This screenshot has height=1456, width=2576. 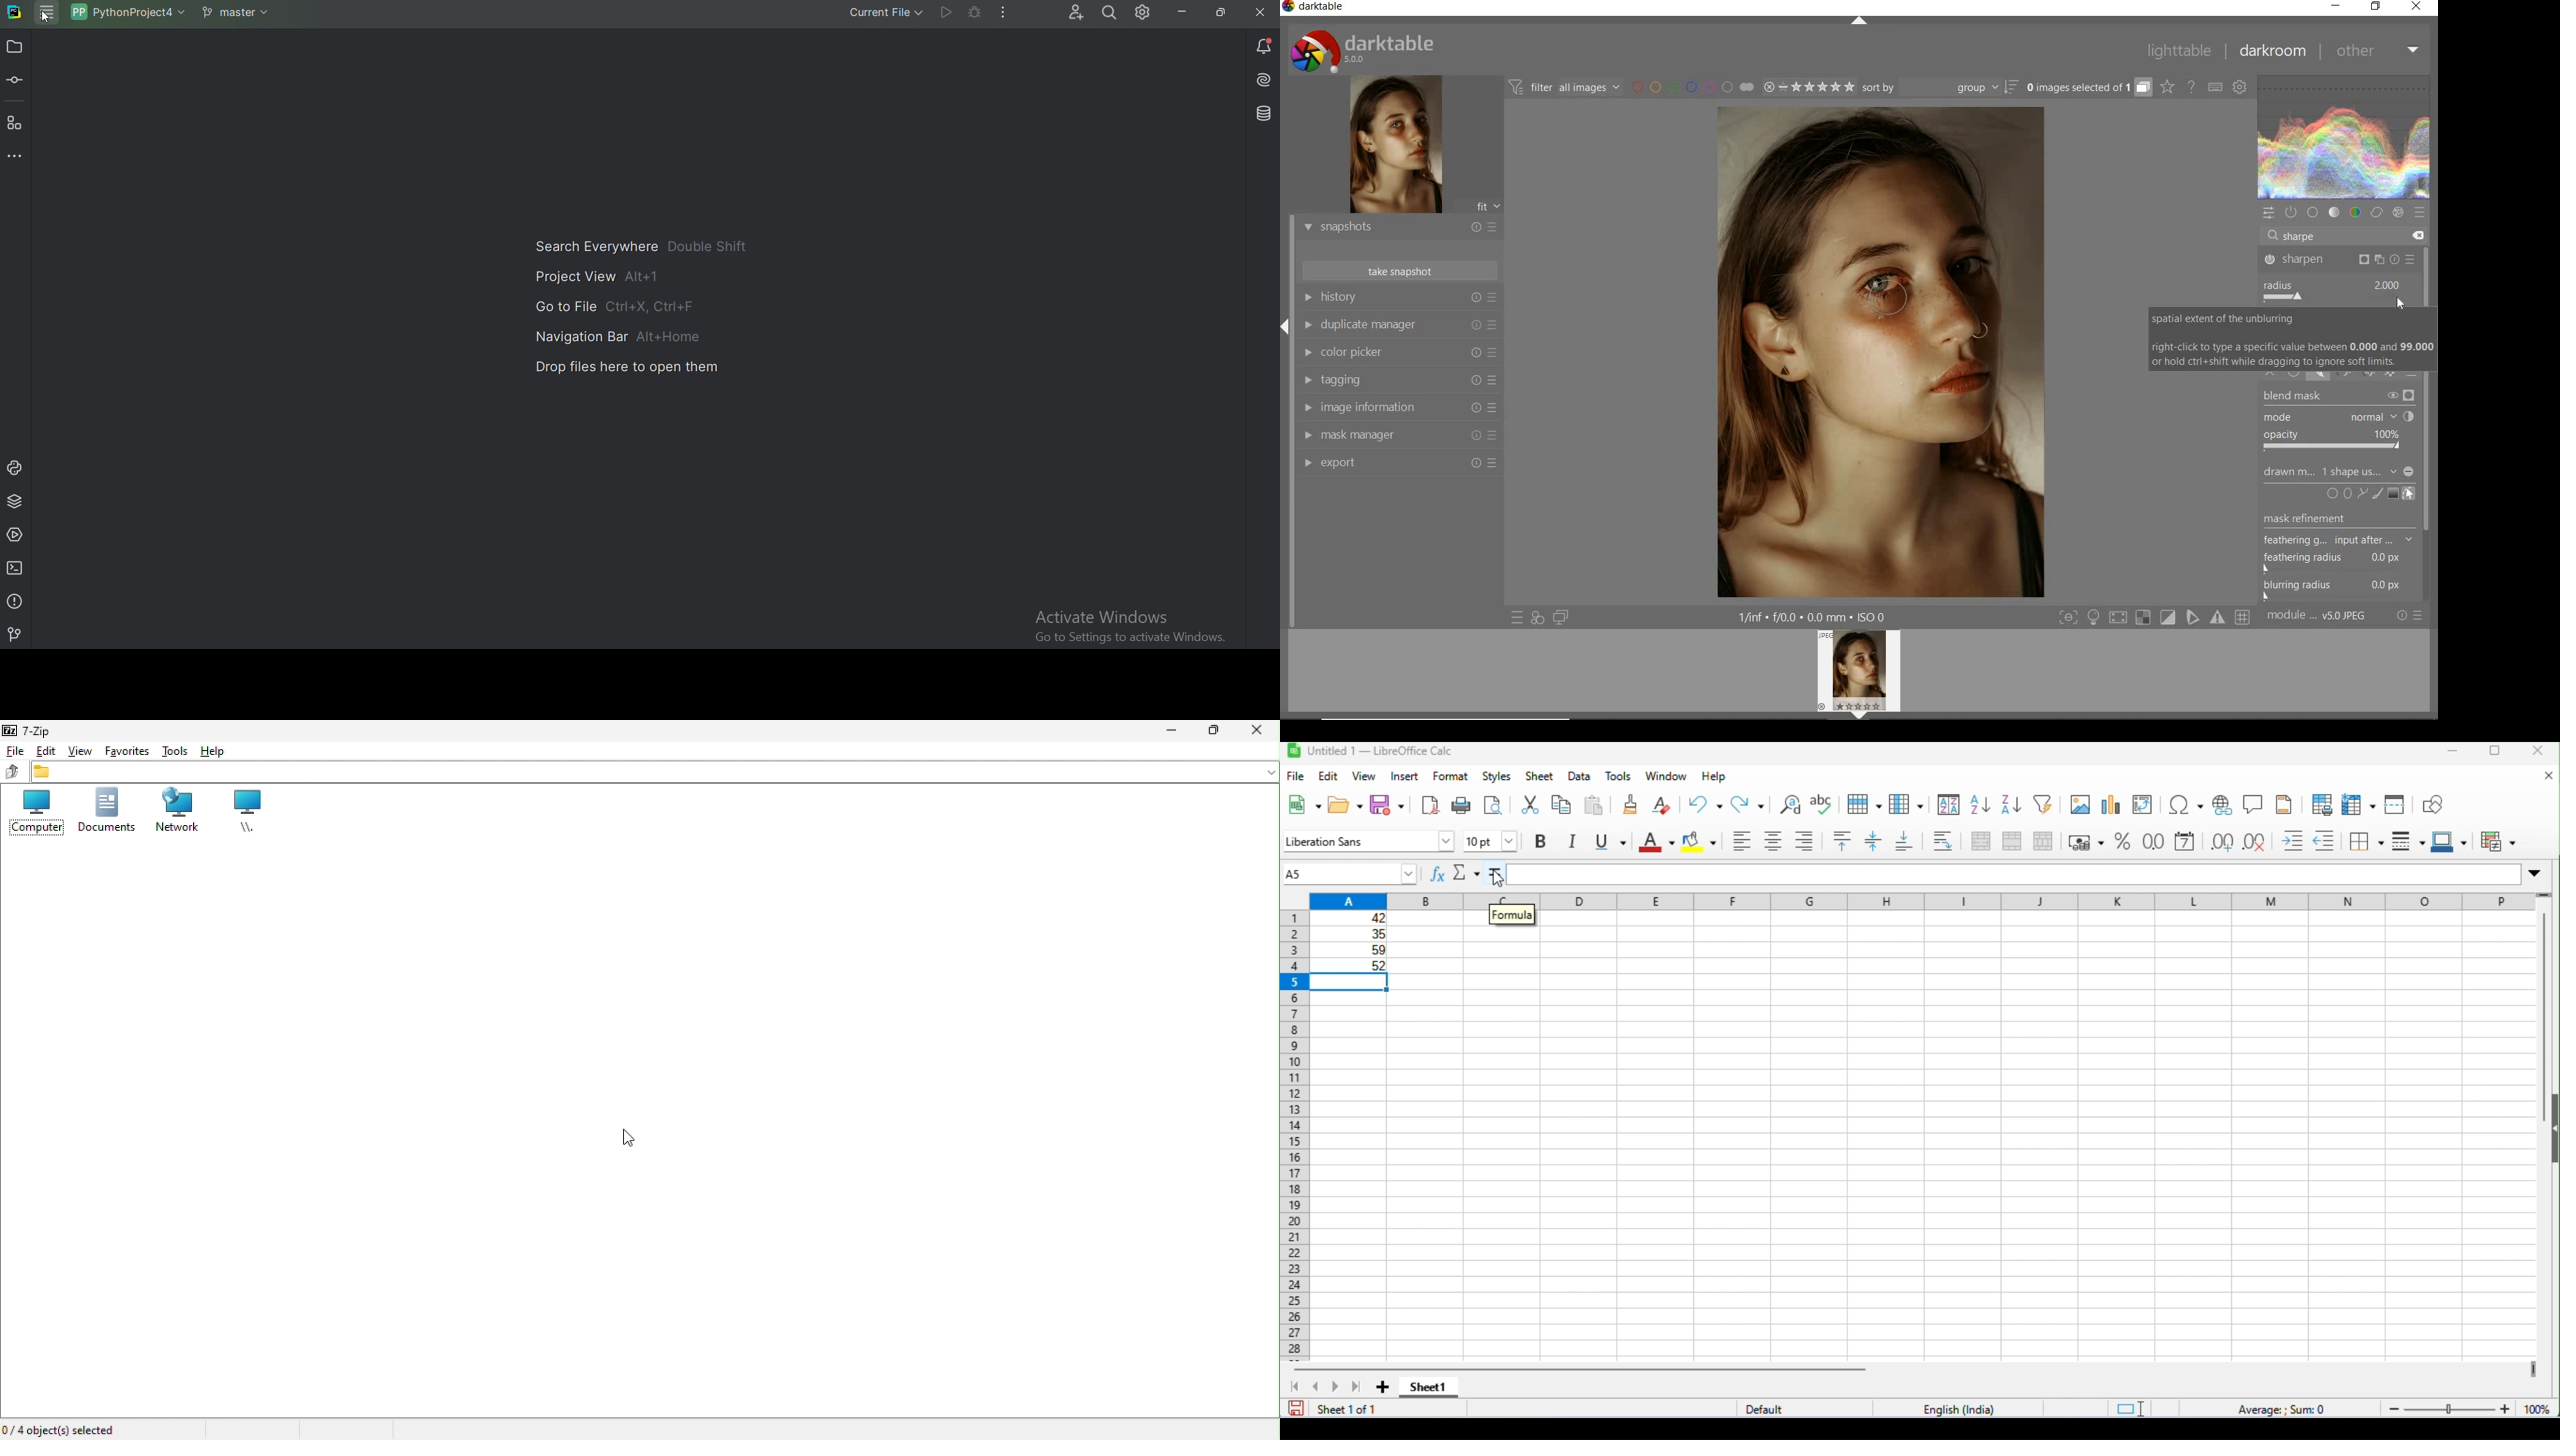 What do you see at coordinates (2153, 842) in the screenshot?
I see `format as number` at bounding box center [2153, 842].